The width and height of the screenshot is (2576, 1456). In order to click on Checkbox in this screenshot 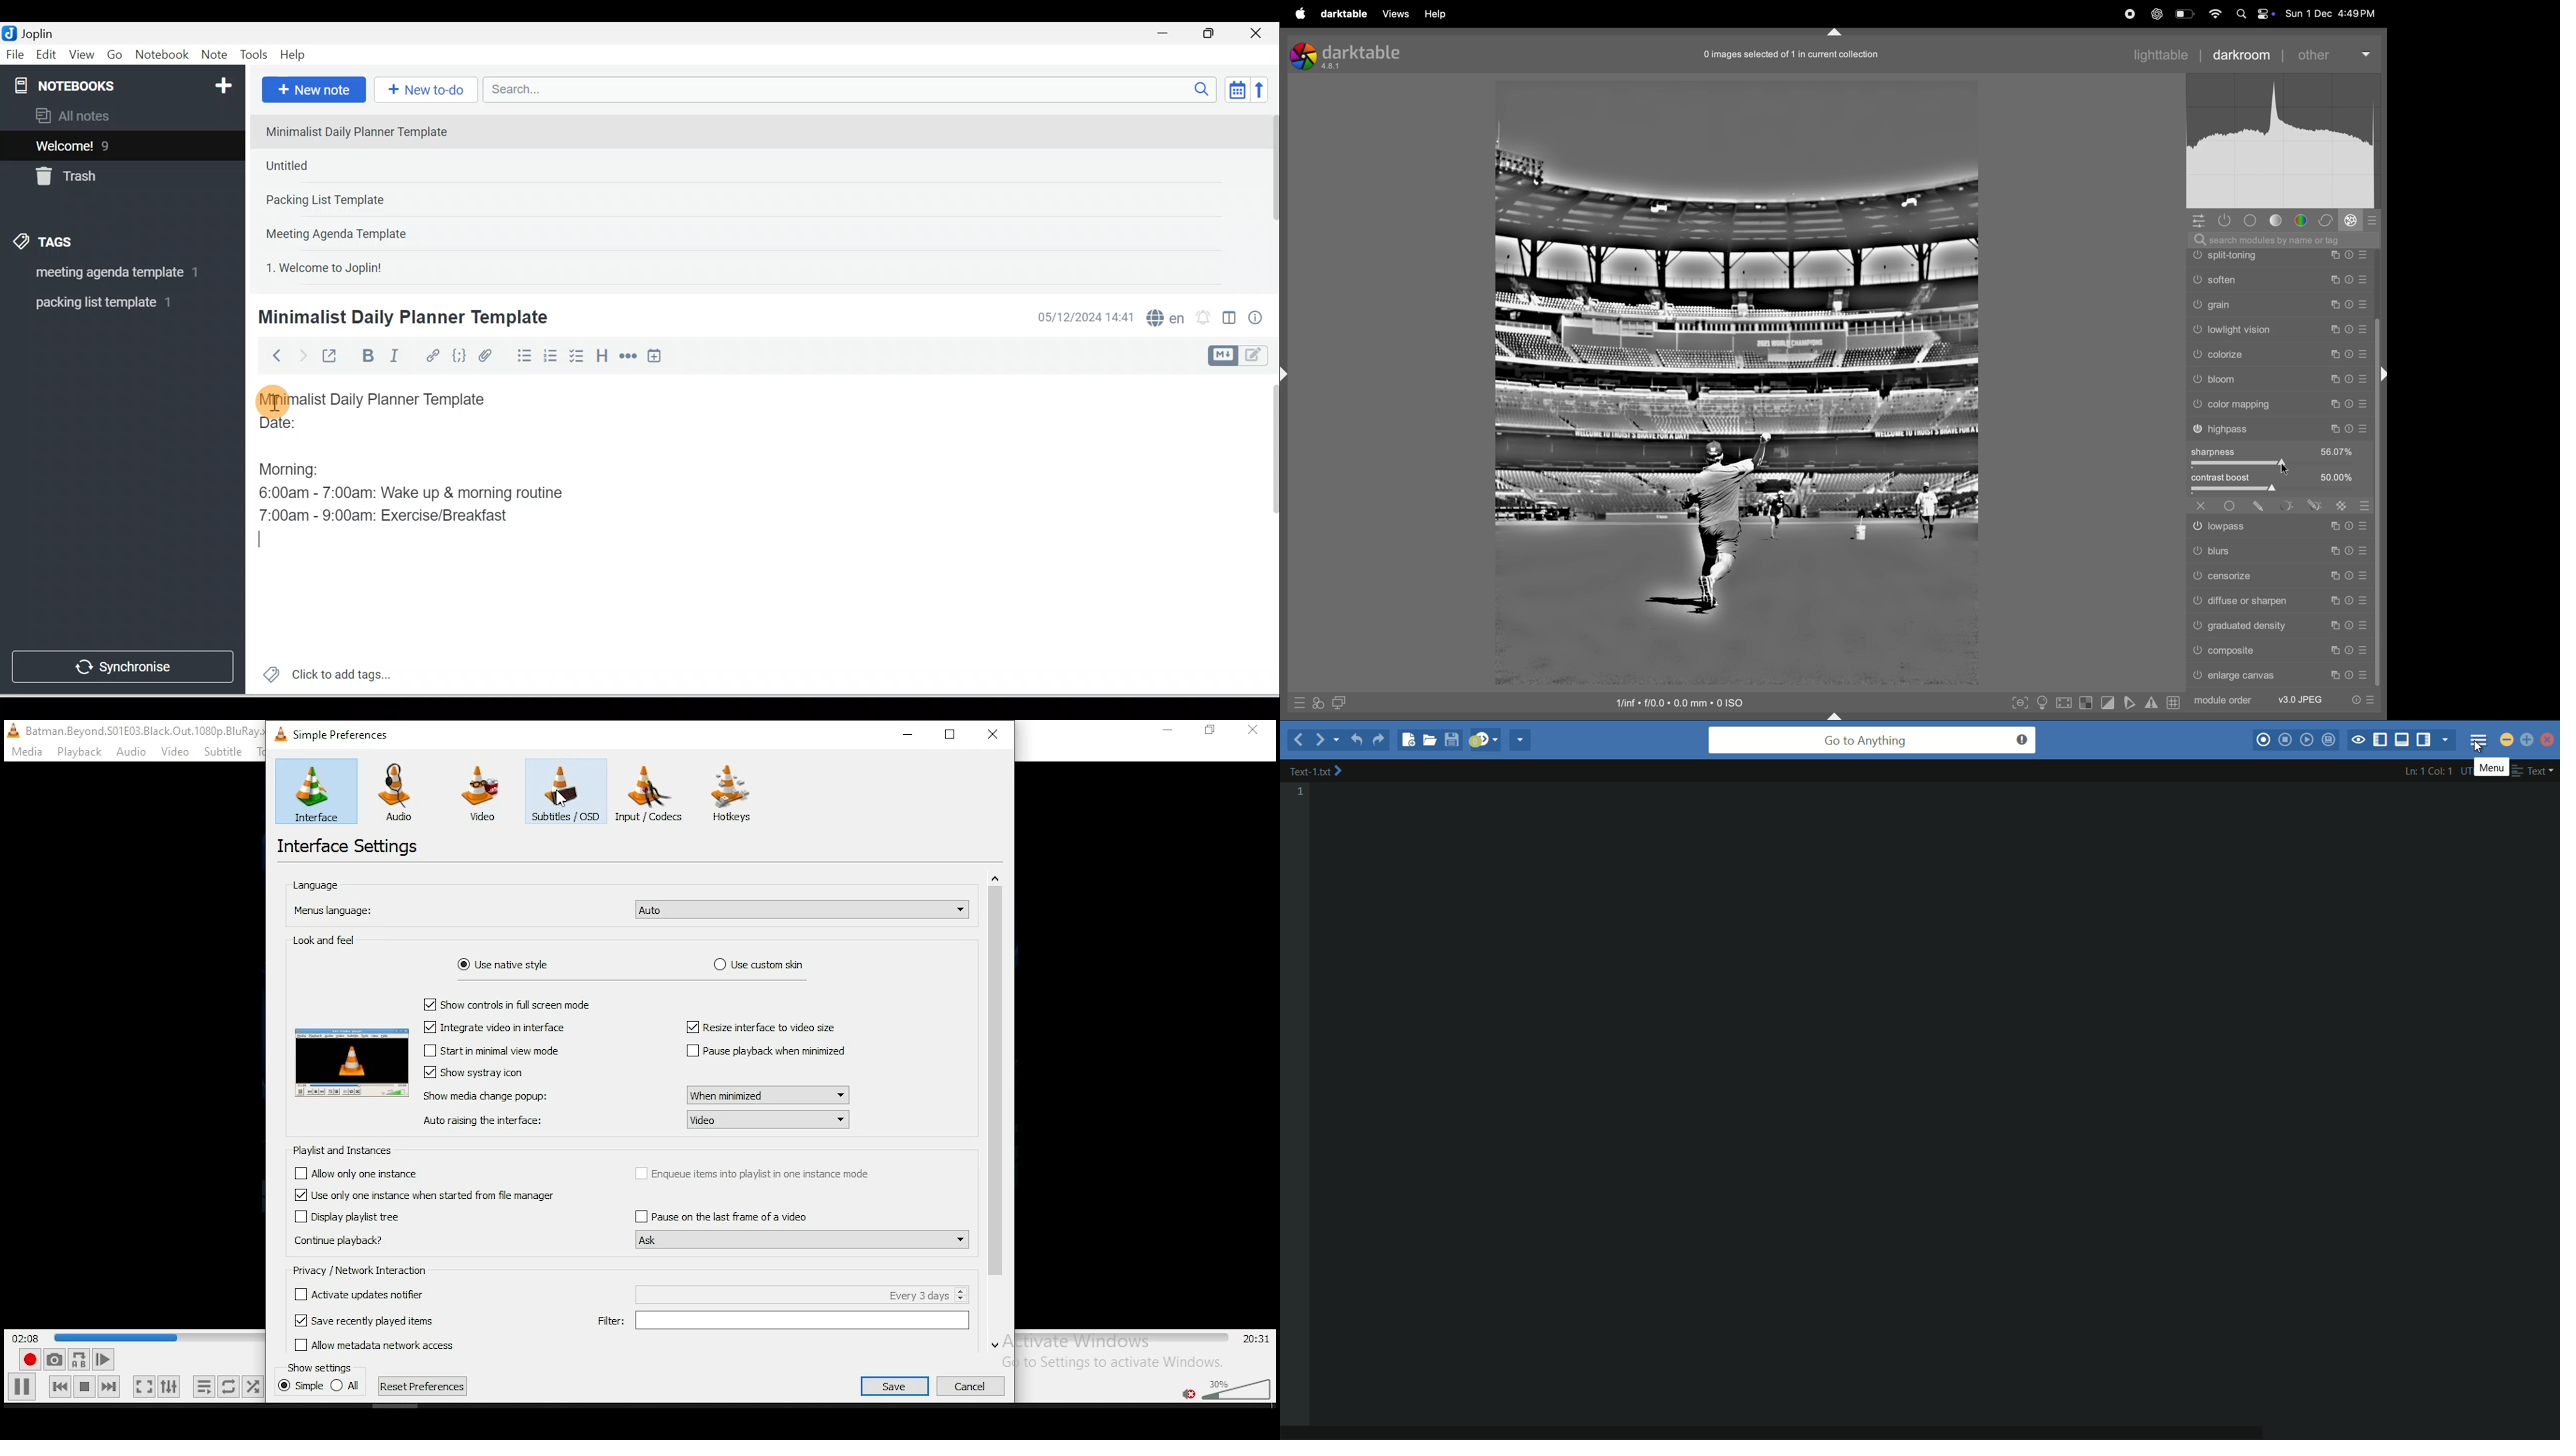, I will do `click(575, 356)`.